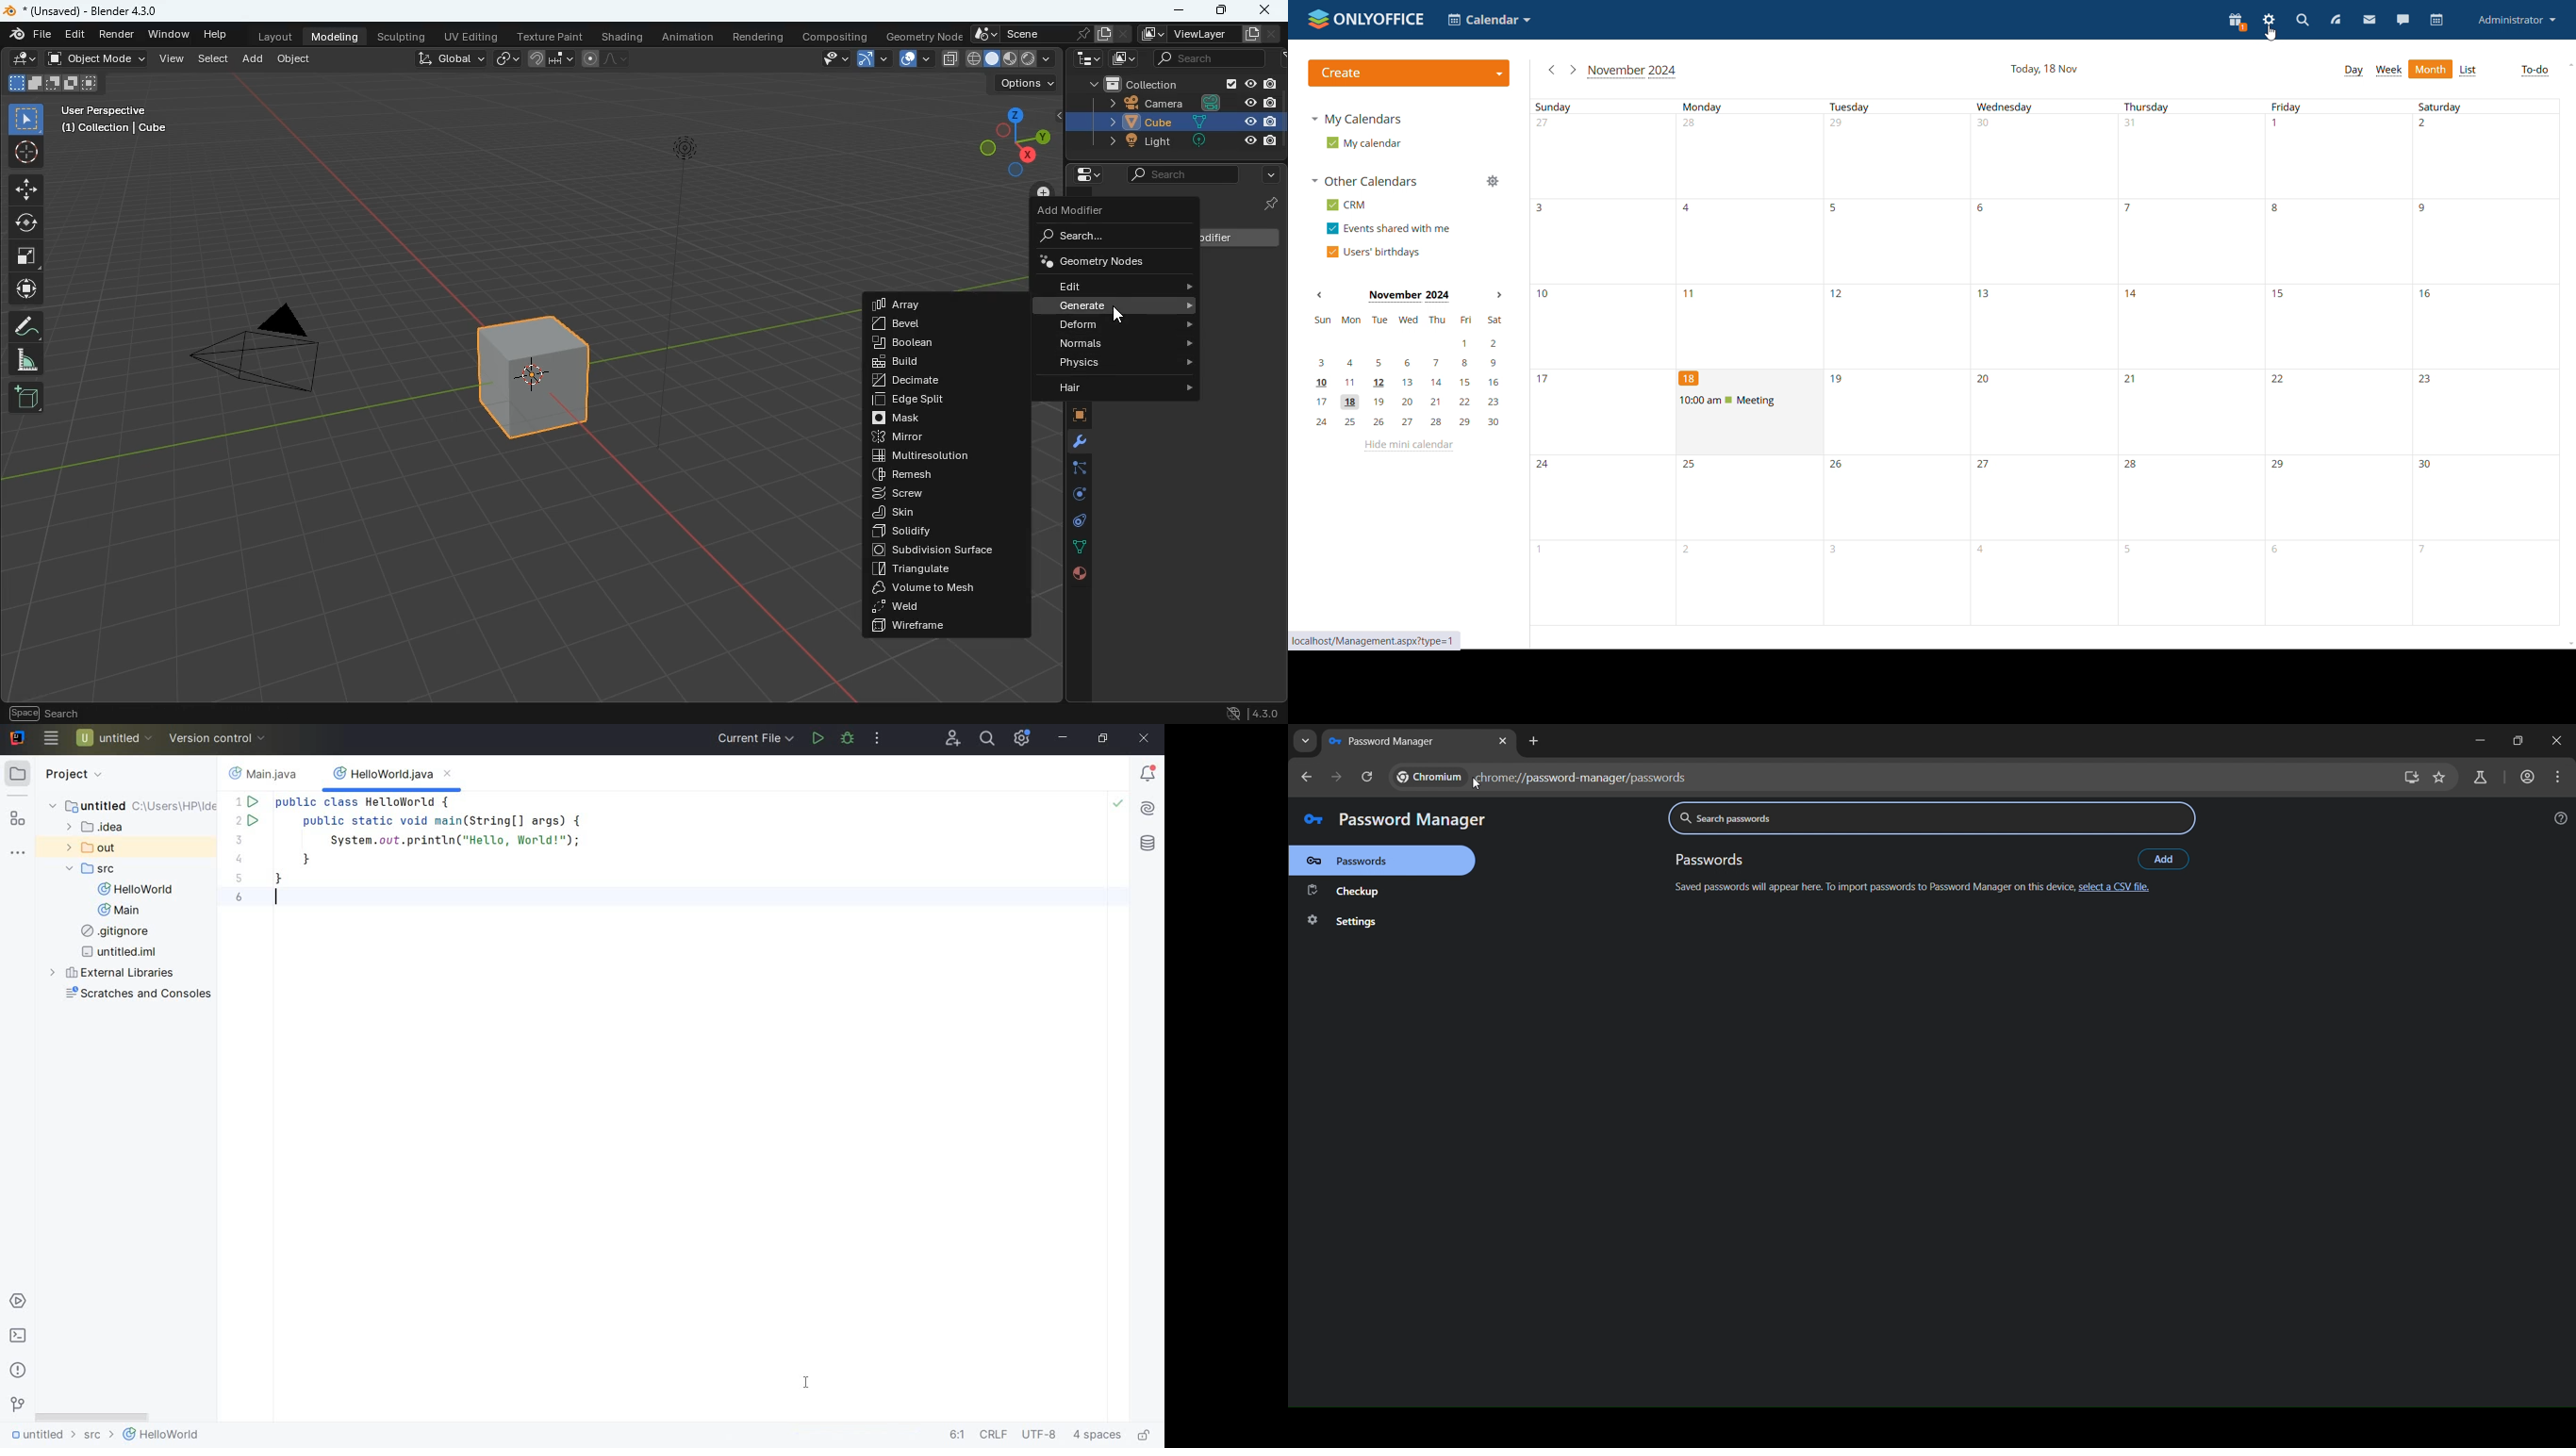 The height and width of the screenshot is (1456, 2576). What do you see at coordinates (1391, 819) in the screenshot?
I see `password manager` at bounding box center [1391, 819].